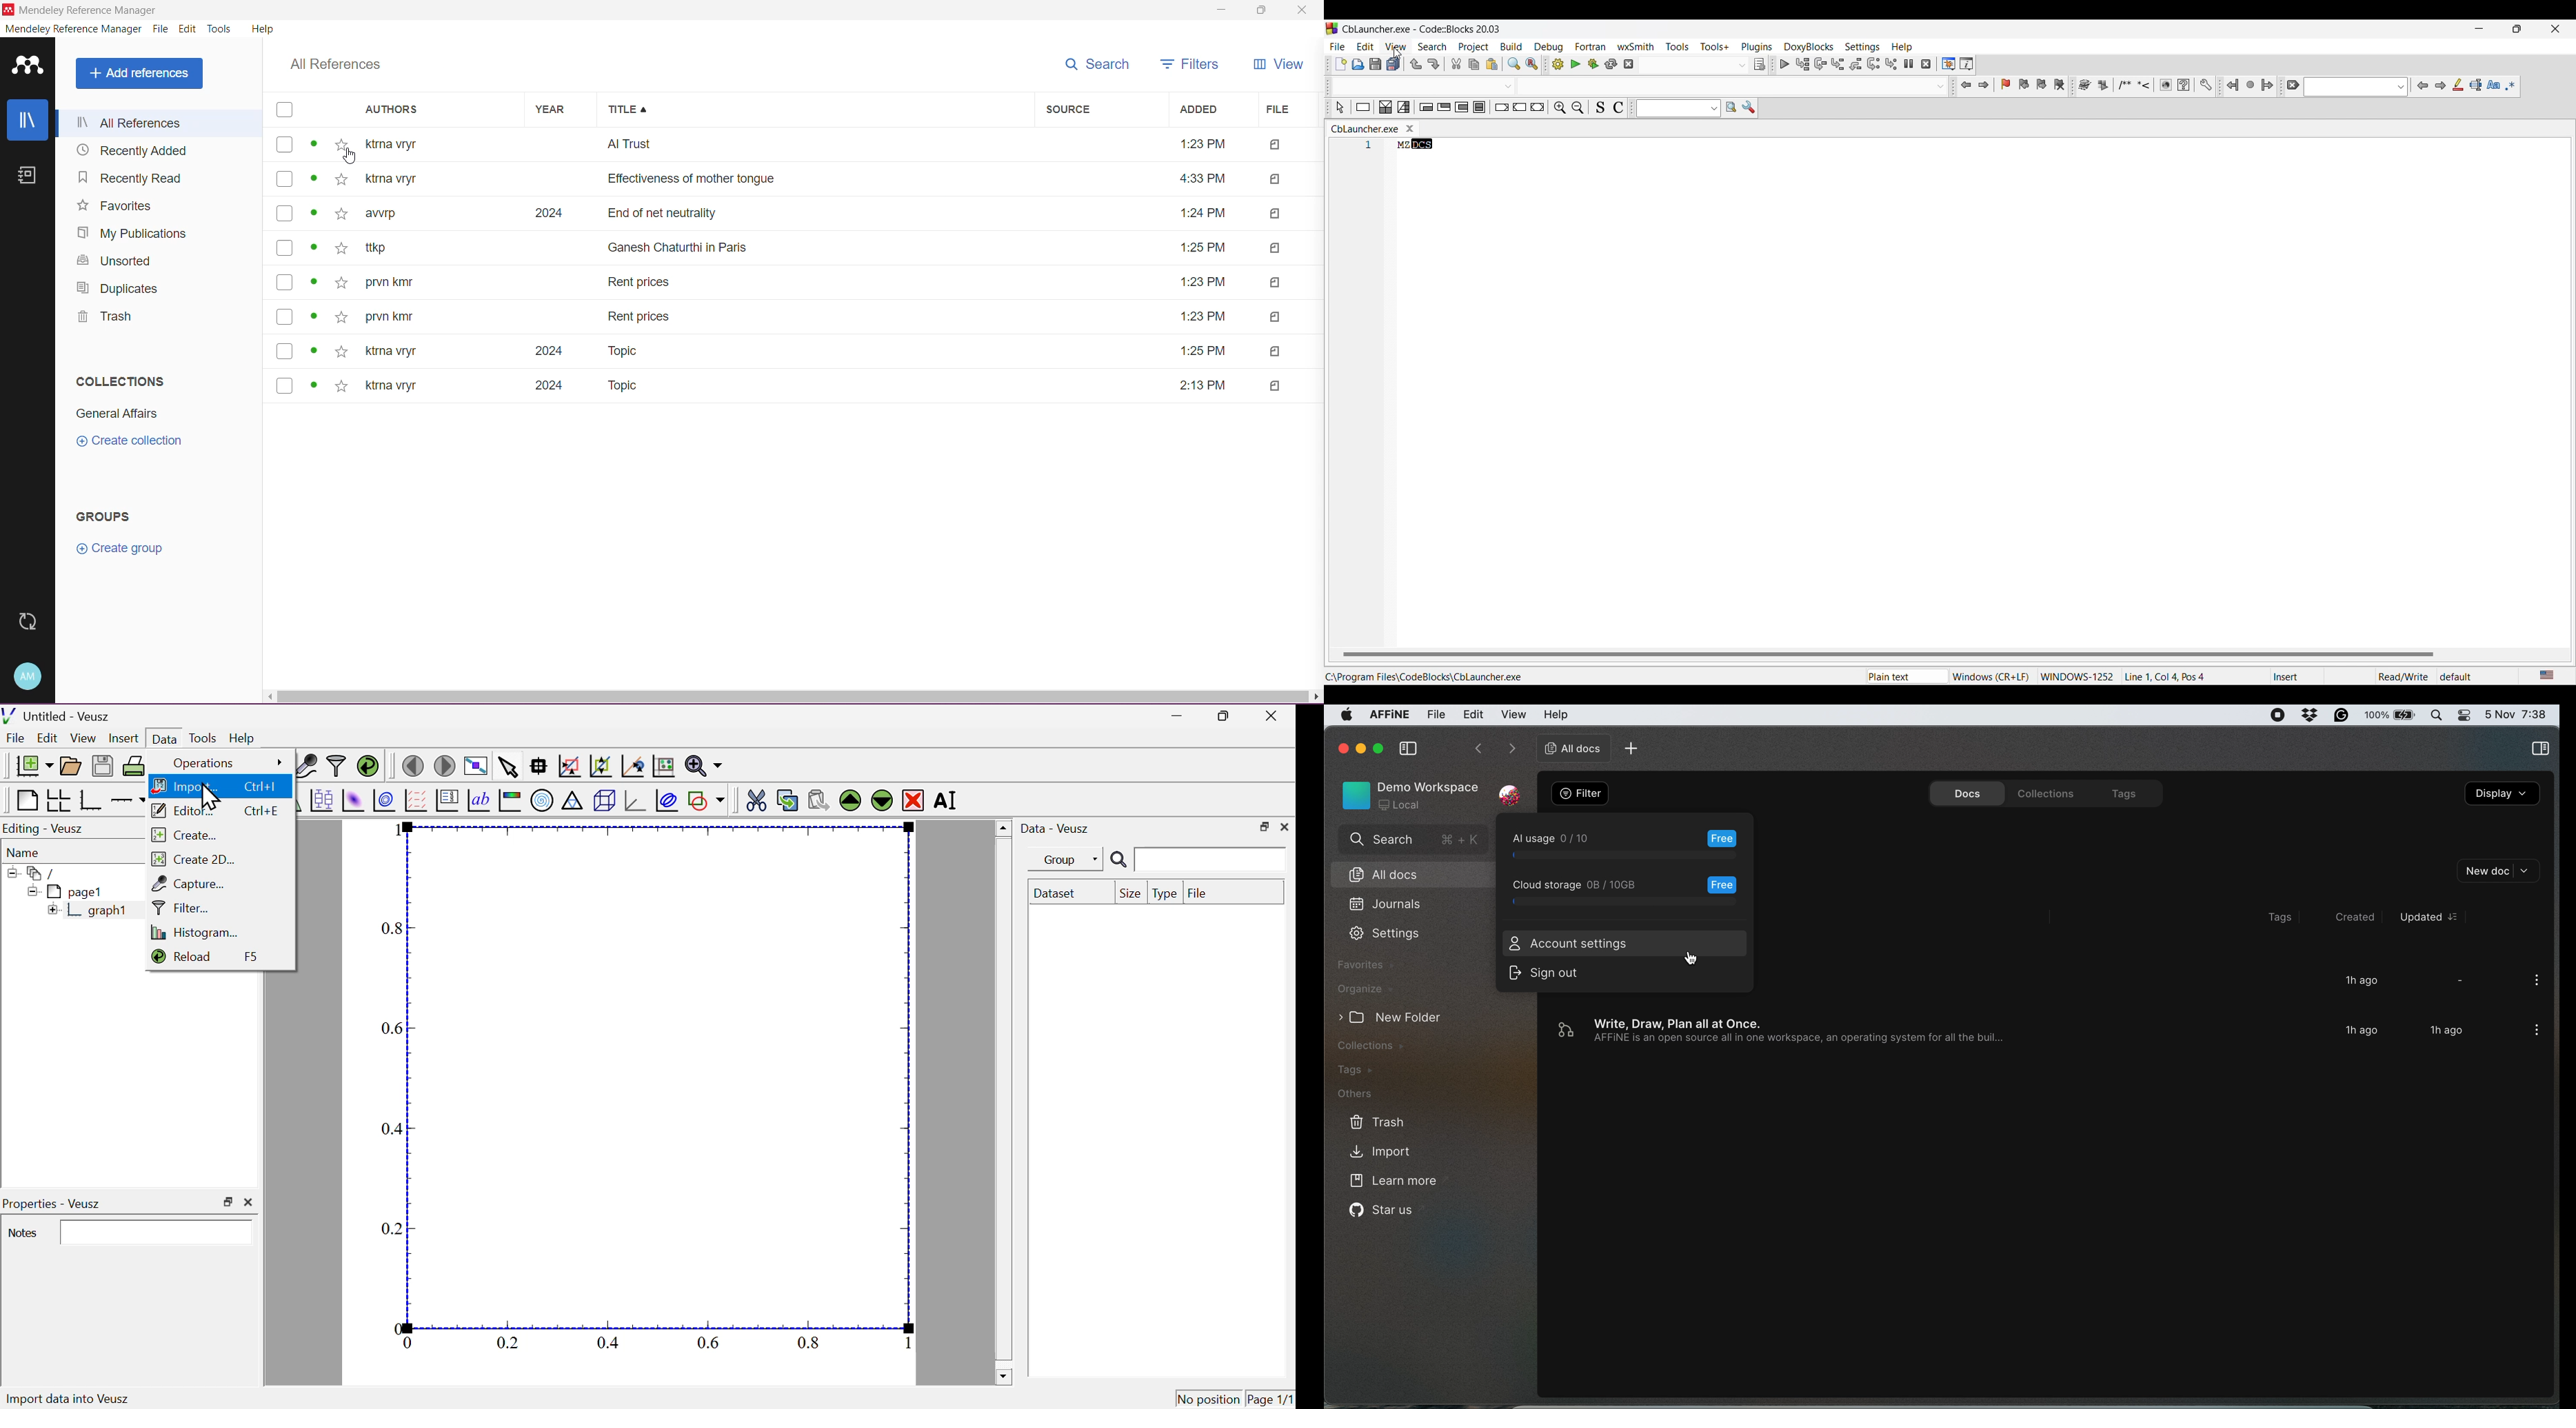  What do you see at coordinates (192, 882) in the screenshot?
I see `Capture...` at bounding box center [192, 882].